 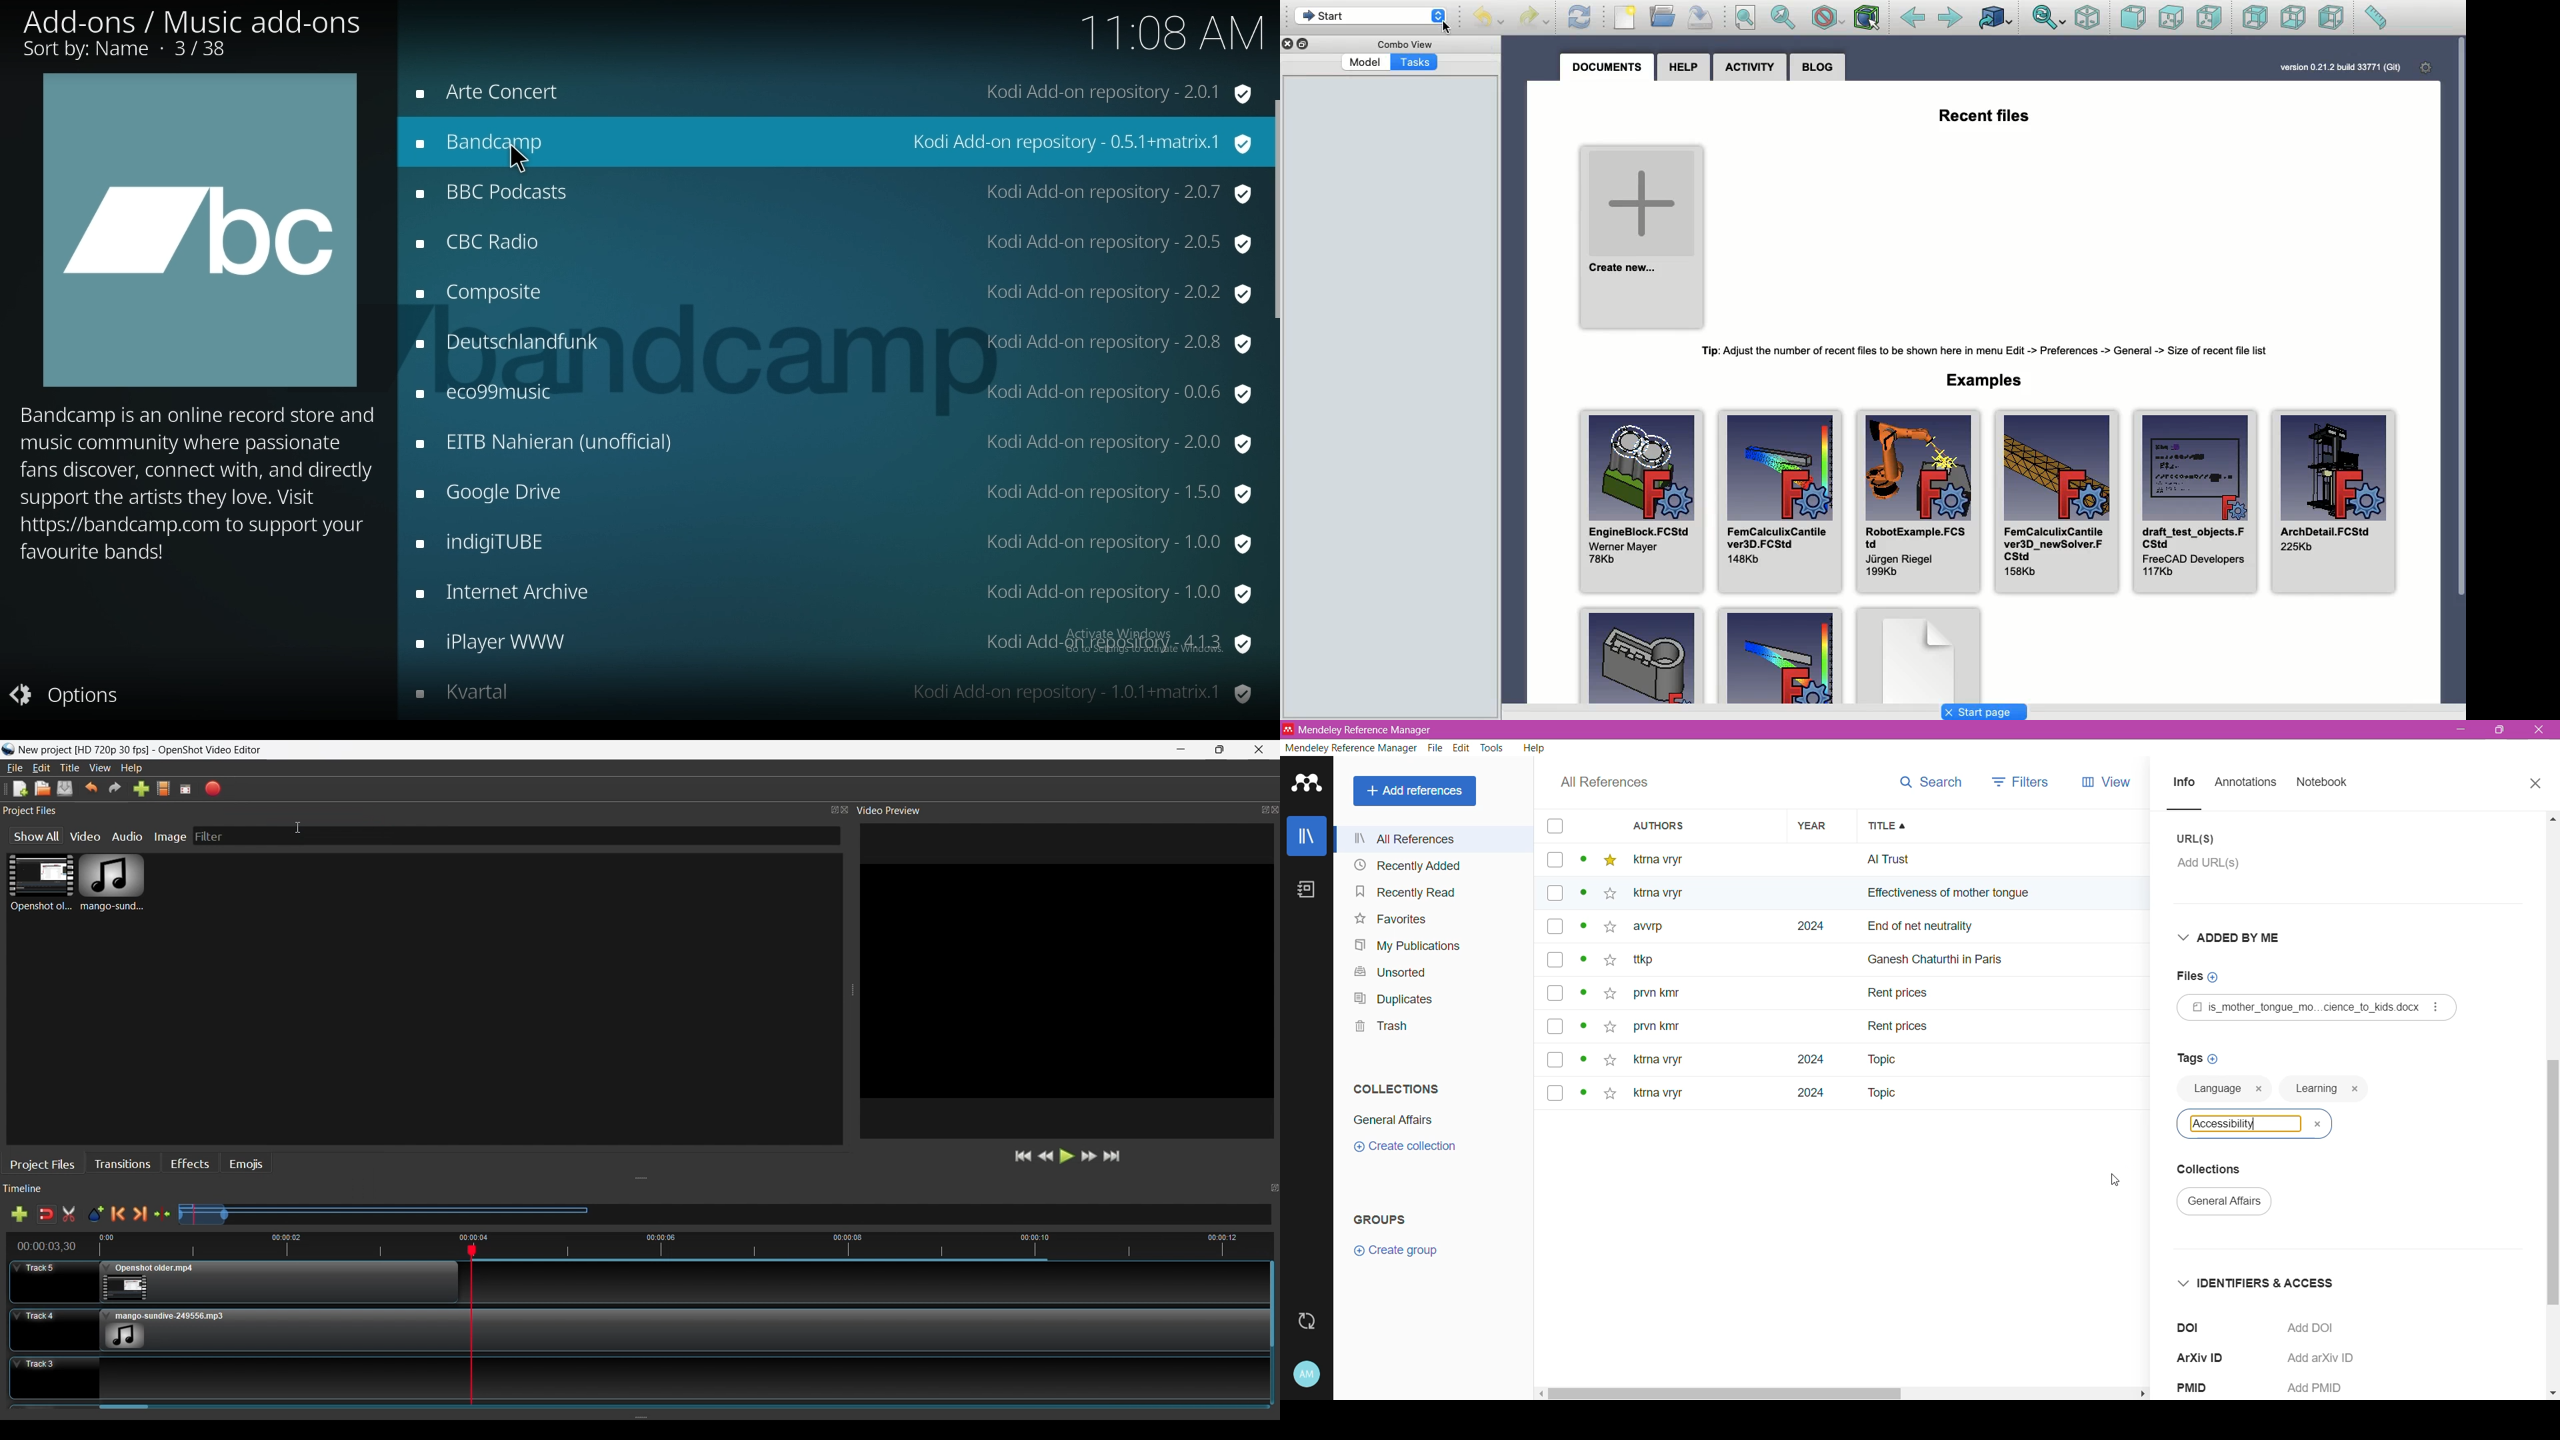 What do you see at coordinates (1535, 747) in the screenshot?
I see `Help` at bounding box center [1535, 747].